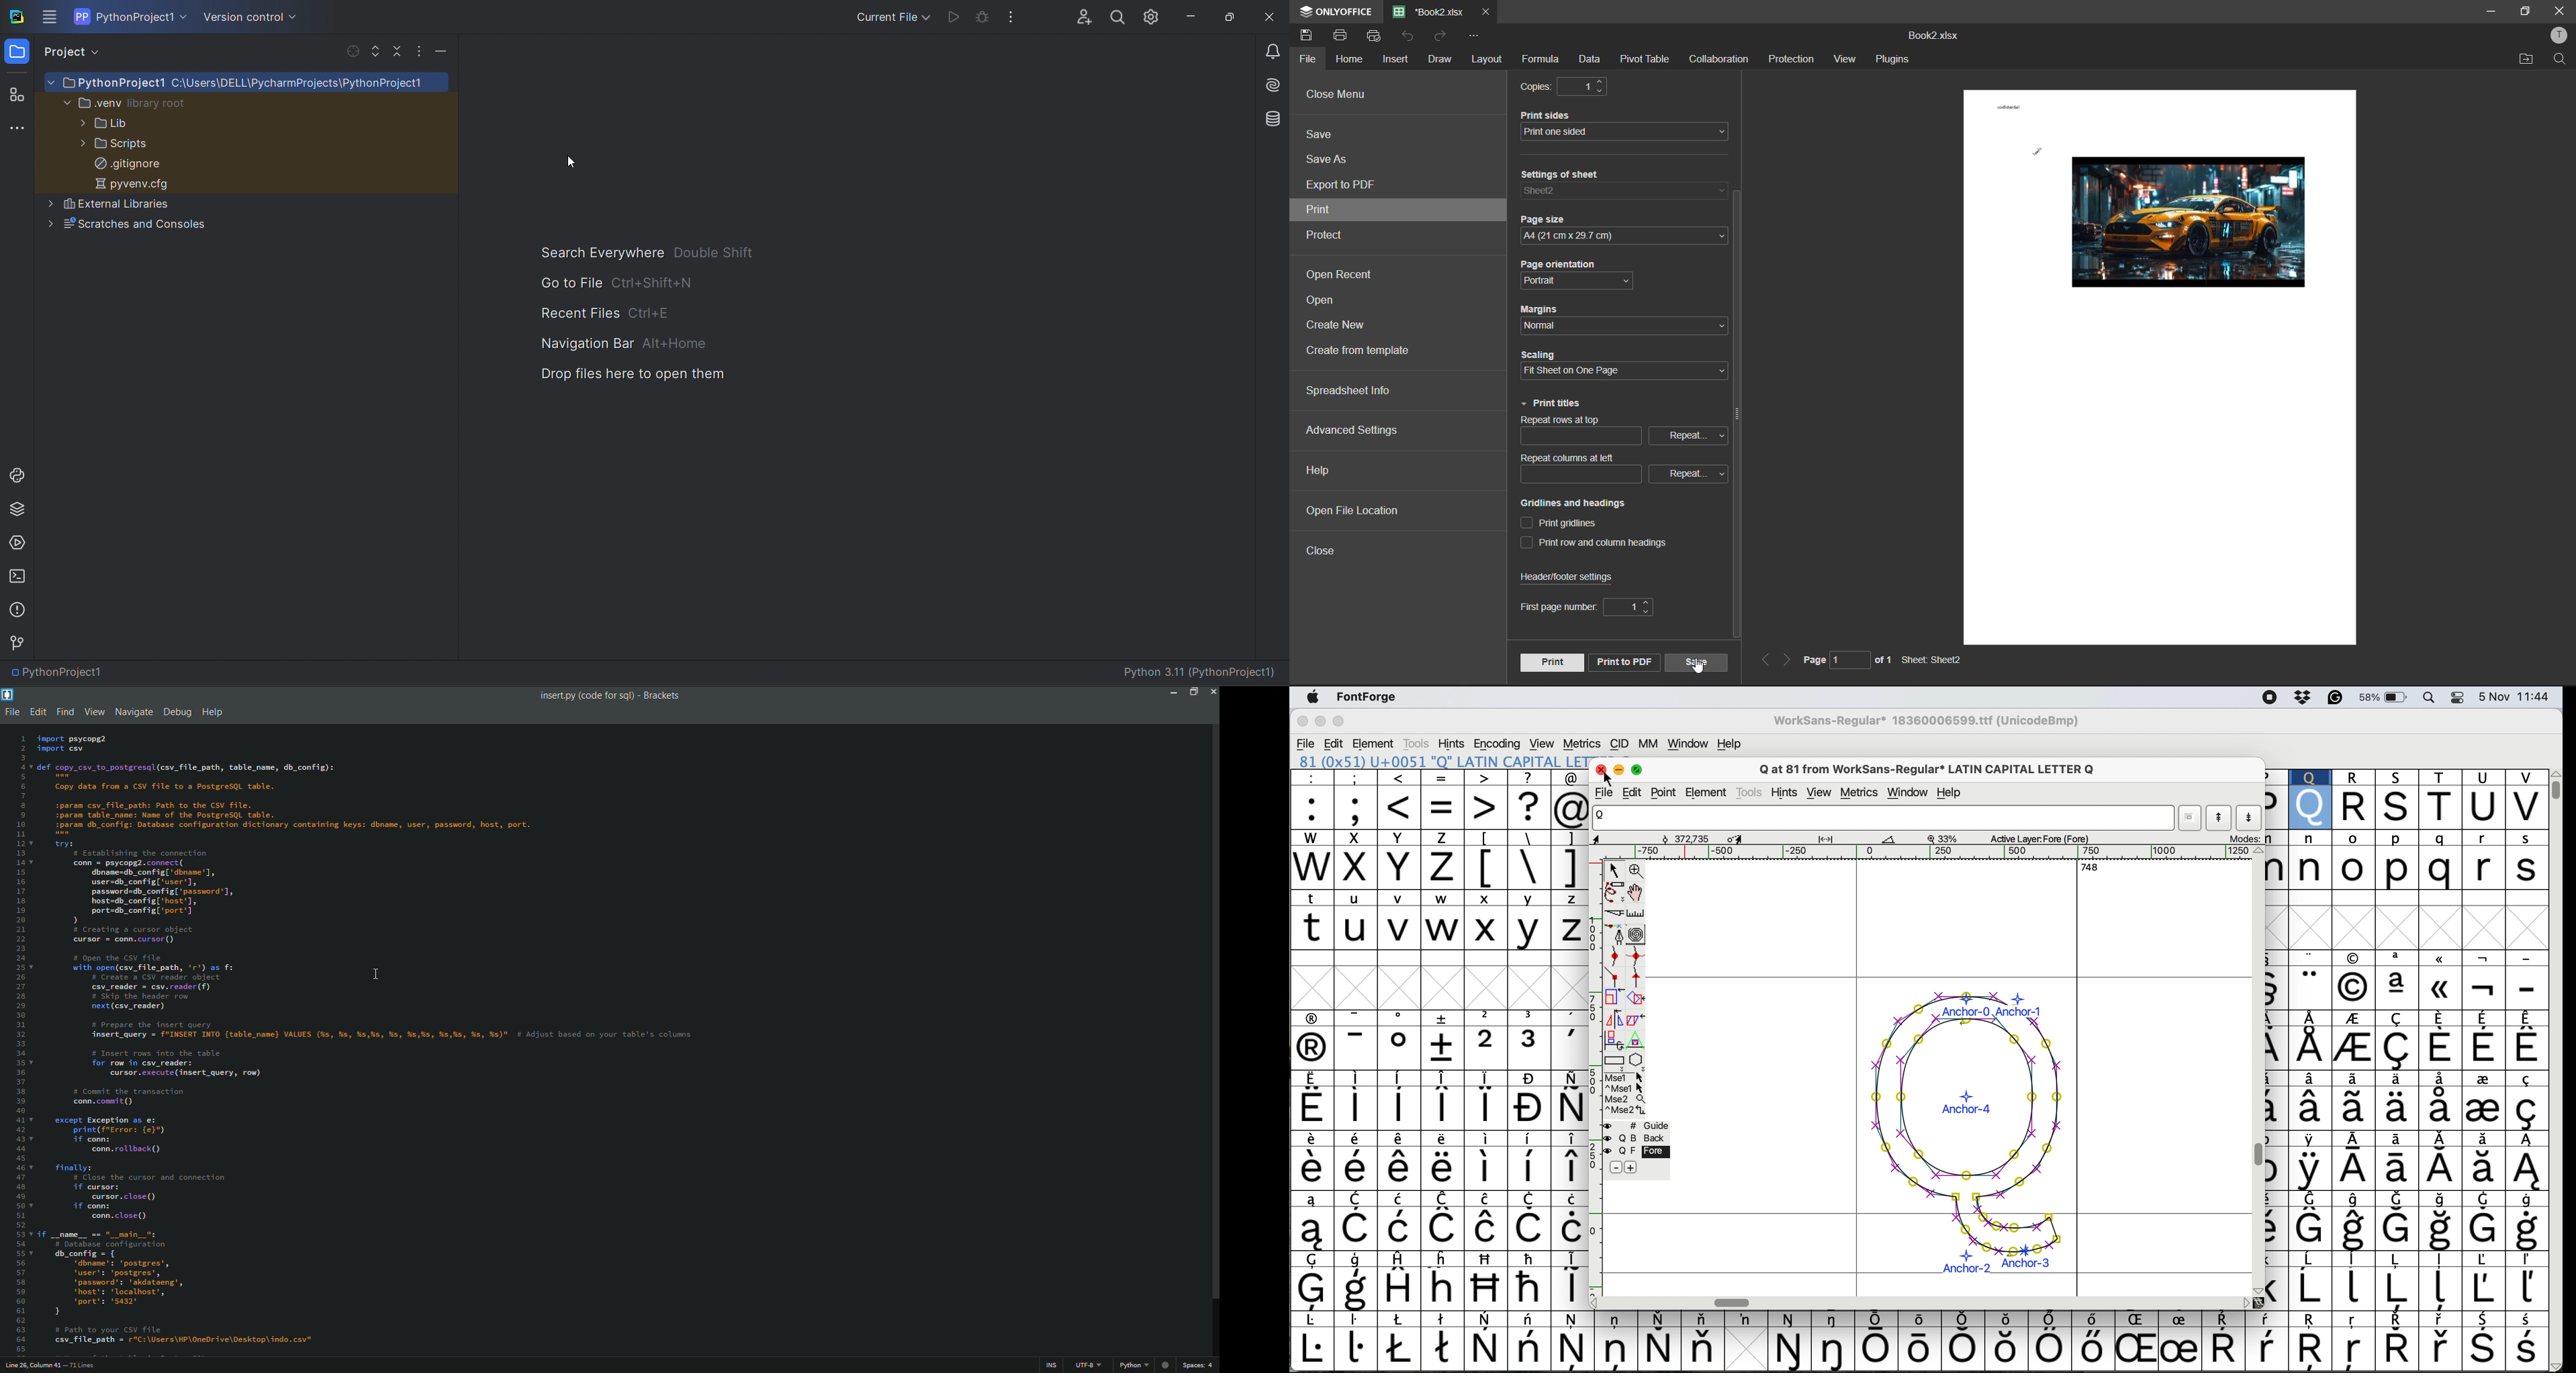  Describe the element at coordinates (661, 694) in the screenshot. I see `app name` at that location.